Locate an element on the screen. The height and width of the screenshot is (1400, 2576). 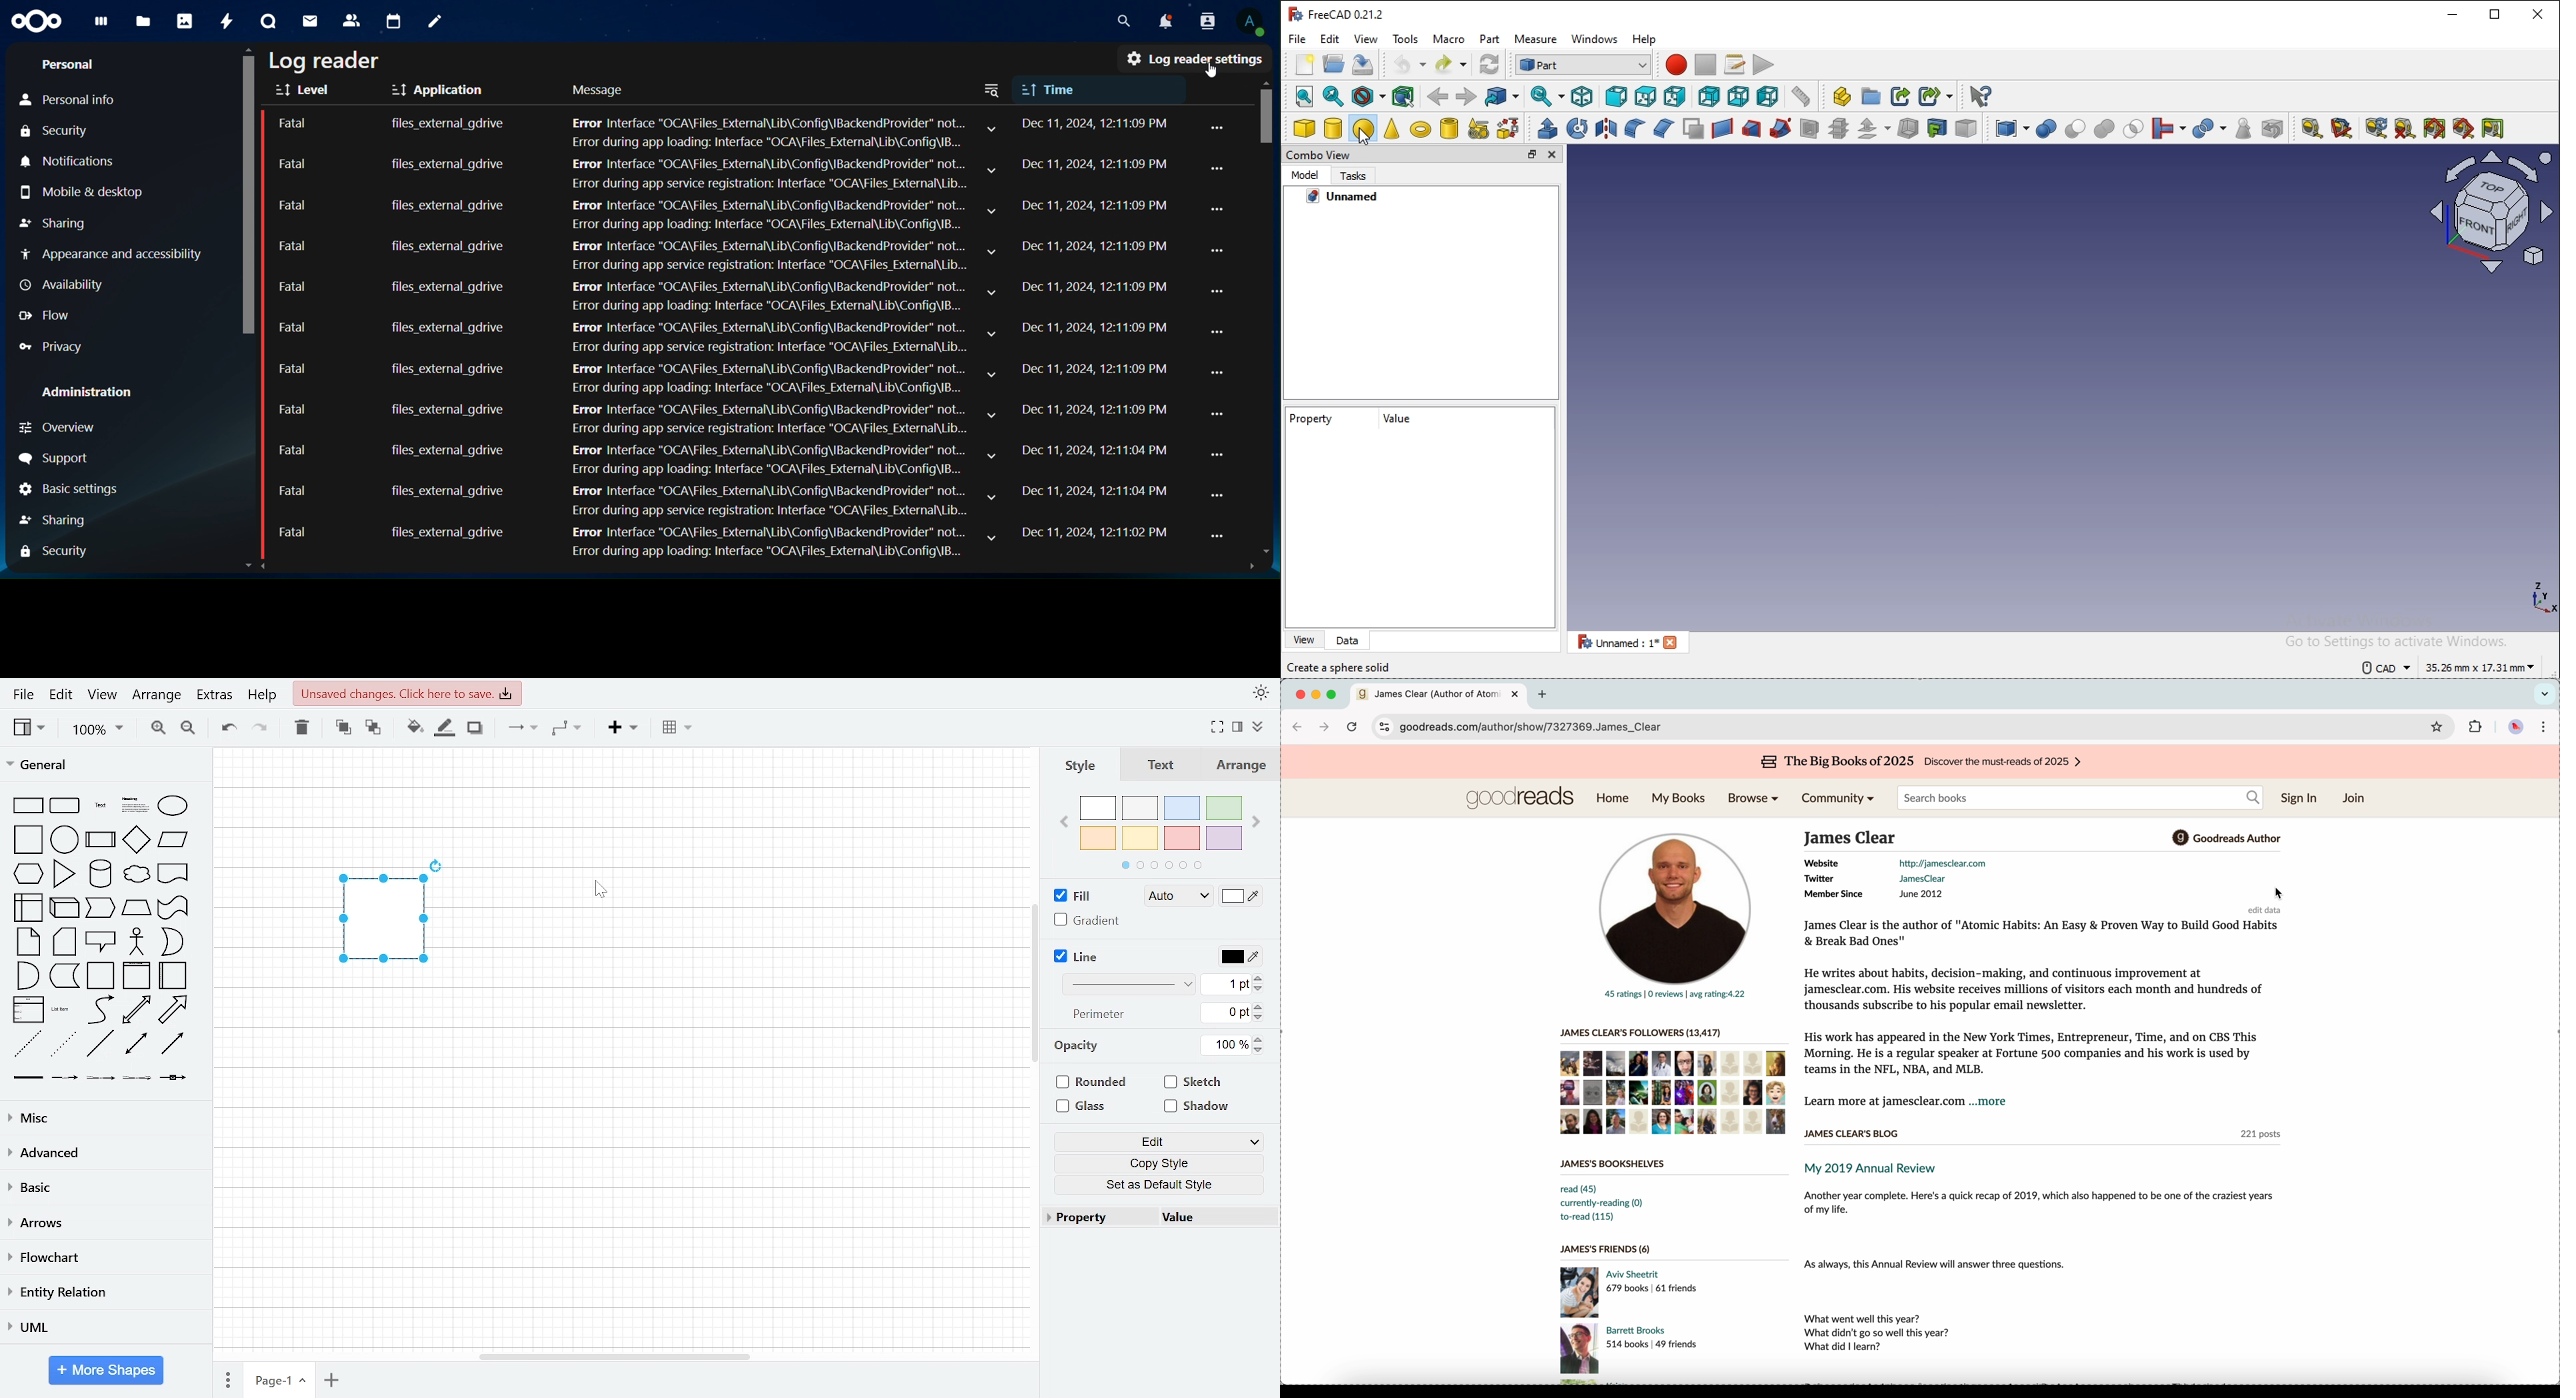
Barrett Brooks is located at coordinates (1636, 1329).